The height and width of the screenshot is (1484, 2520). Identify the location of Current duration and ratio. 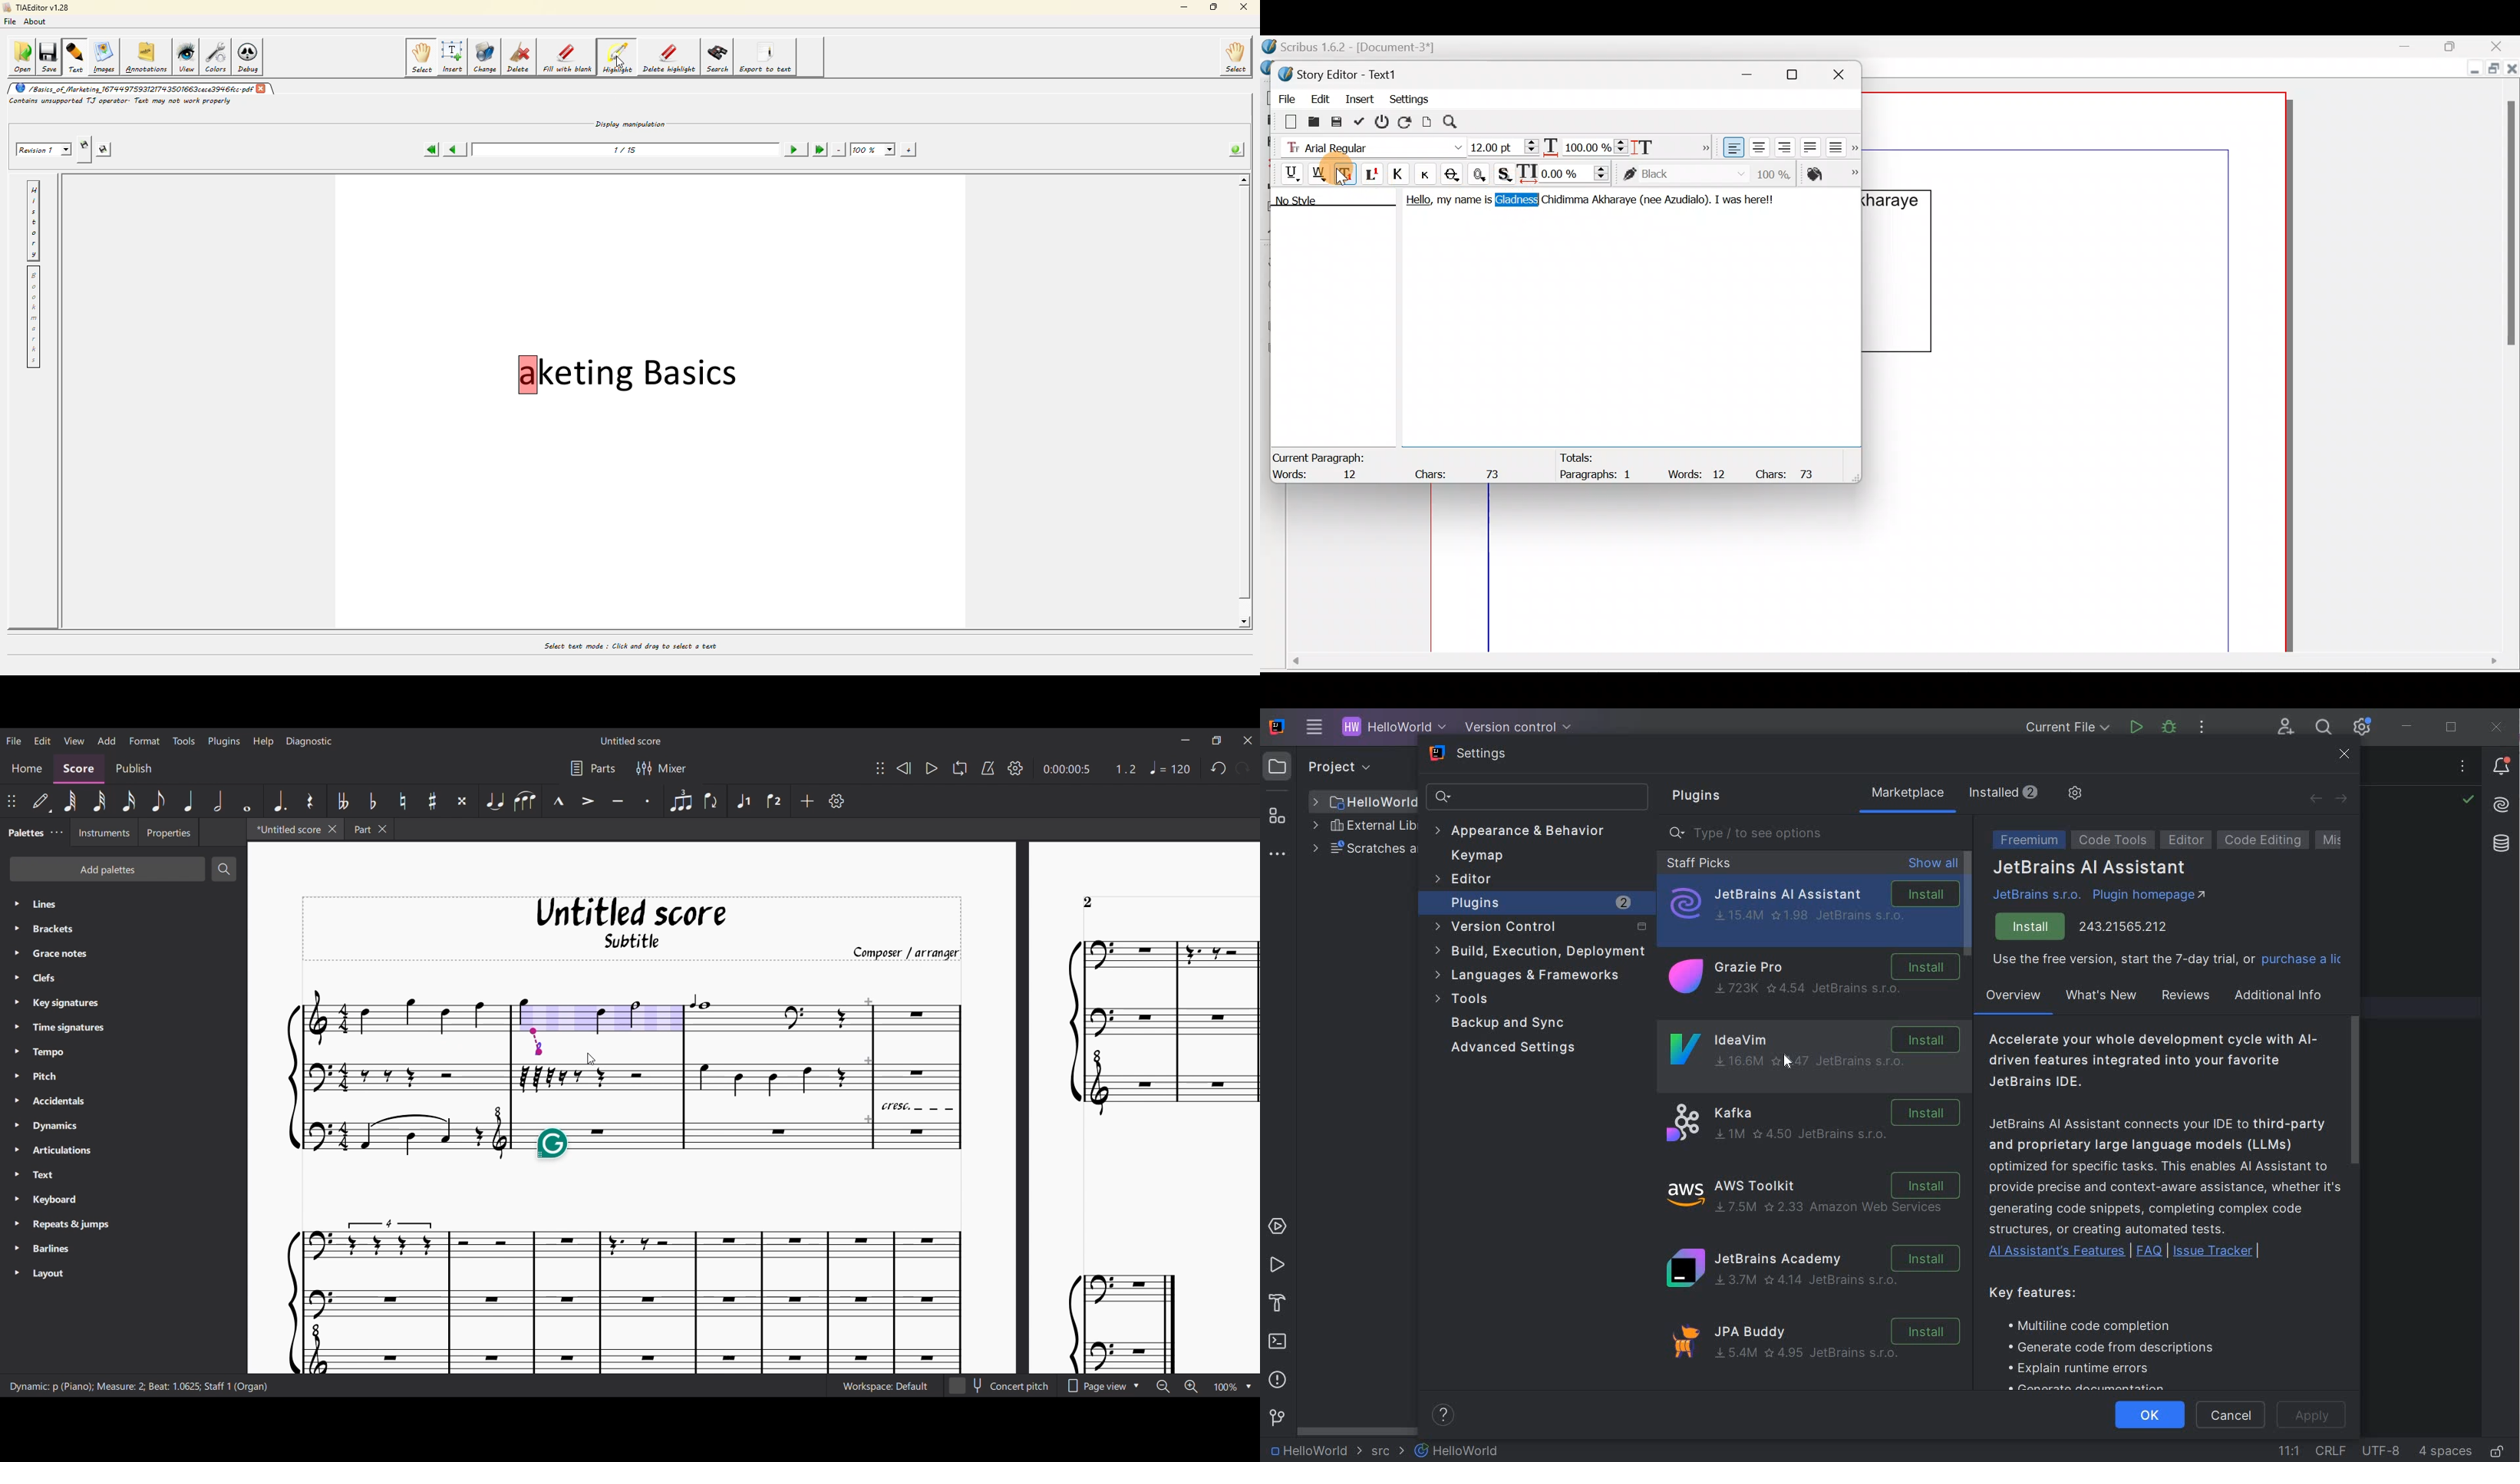
(1090, 769).